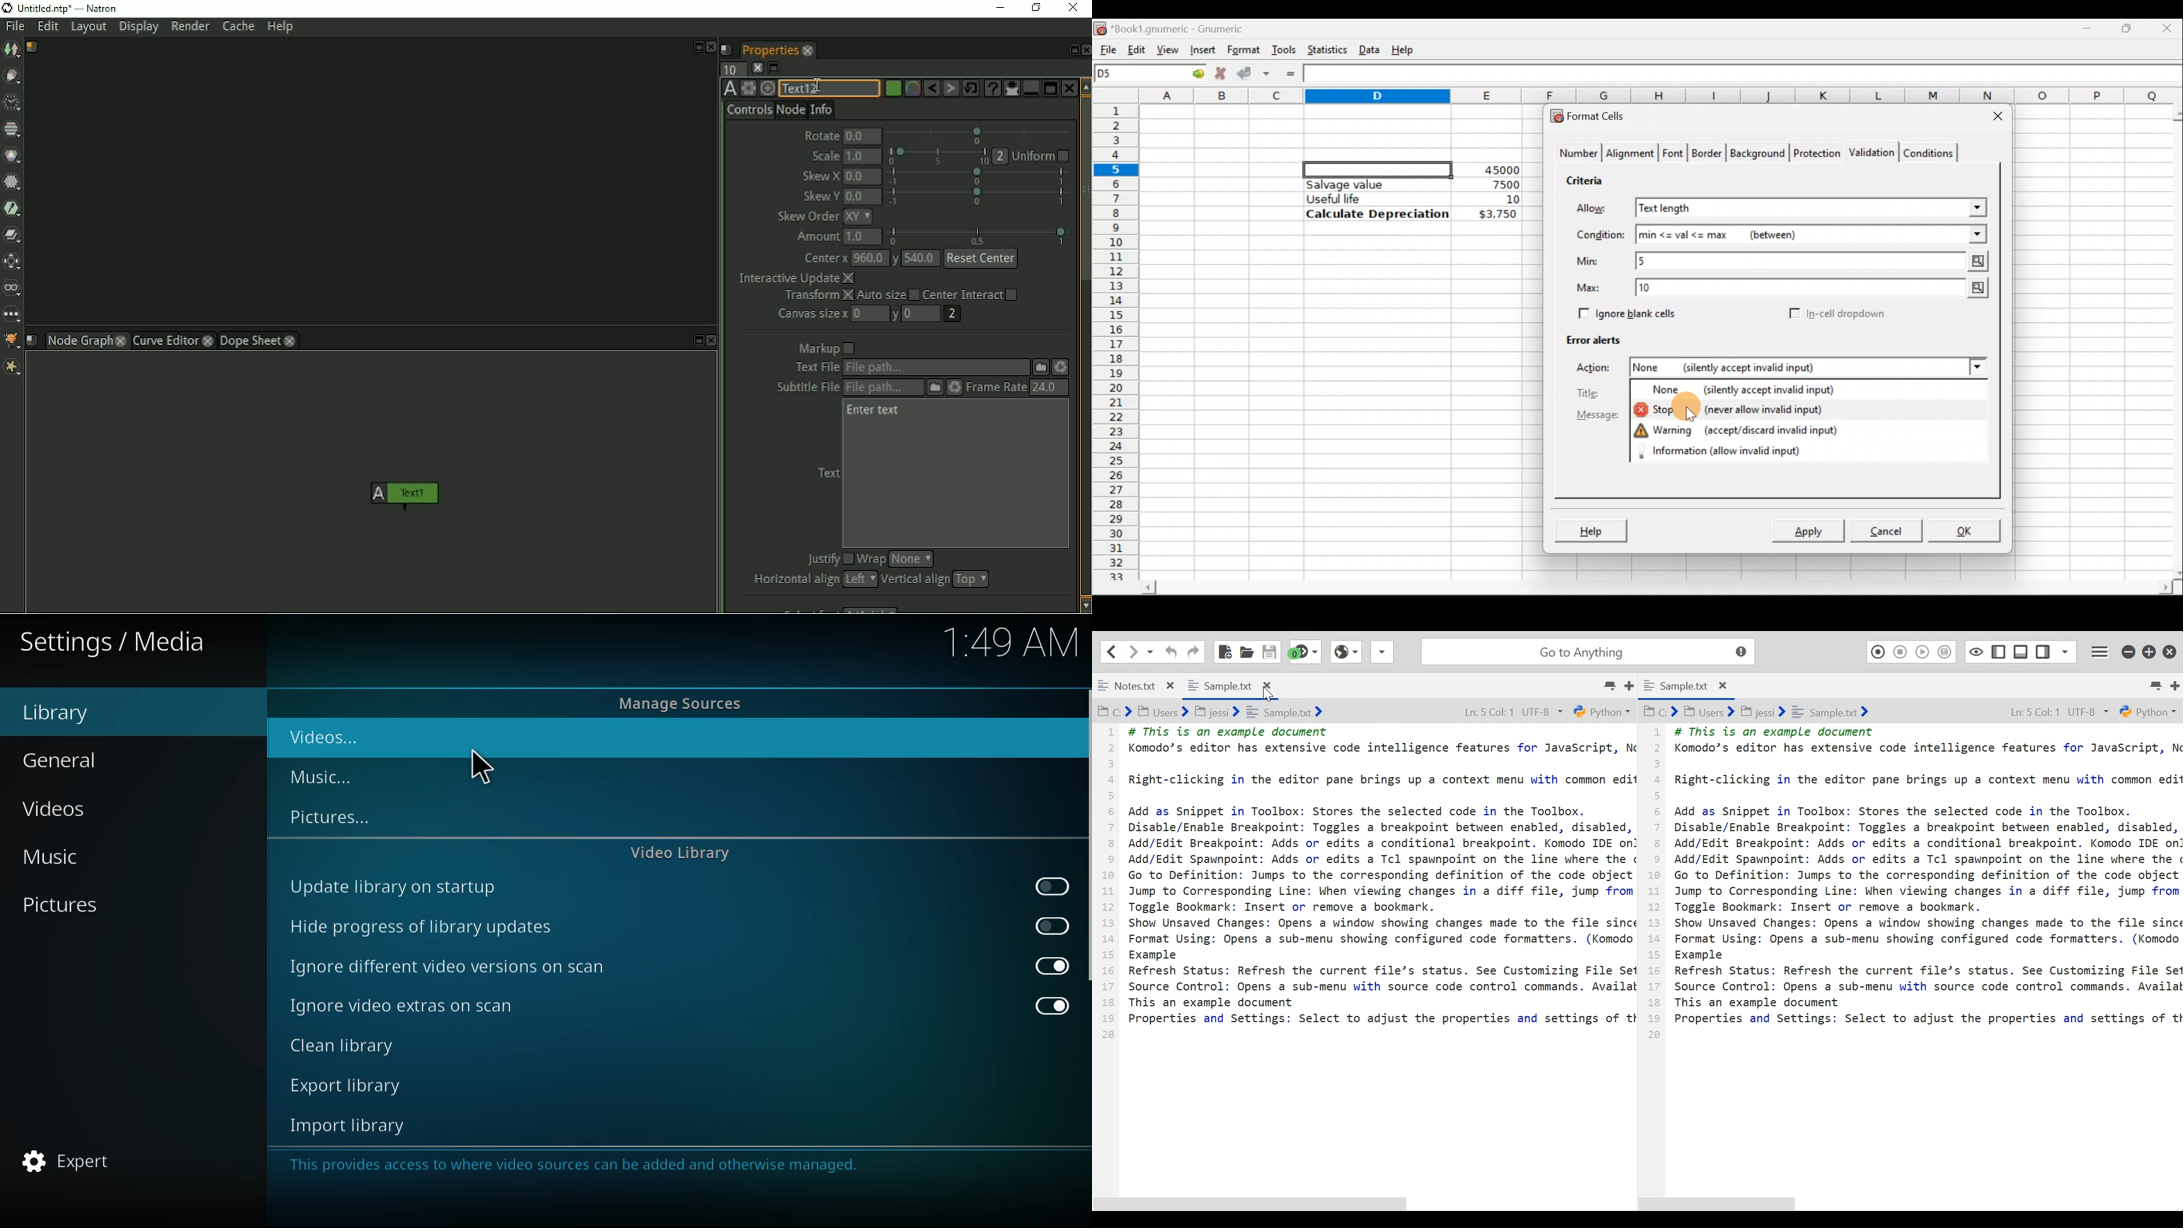 This screenshot has height=1232, width=2184. Describe the element at coordinates (1193, 651) in the screenshot. I see `Redo` at that location.